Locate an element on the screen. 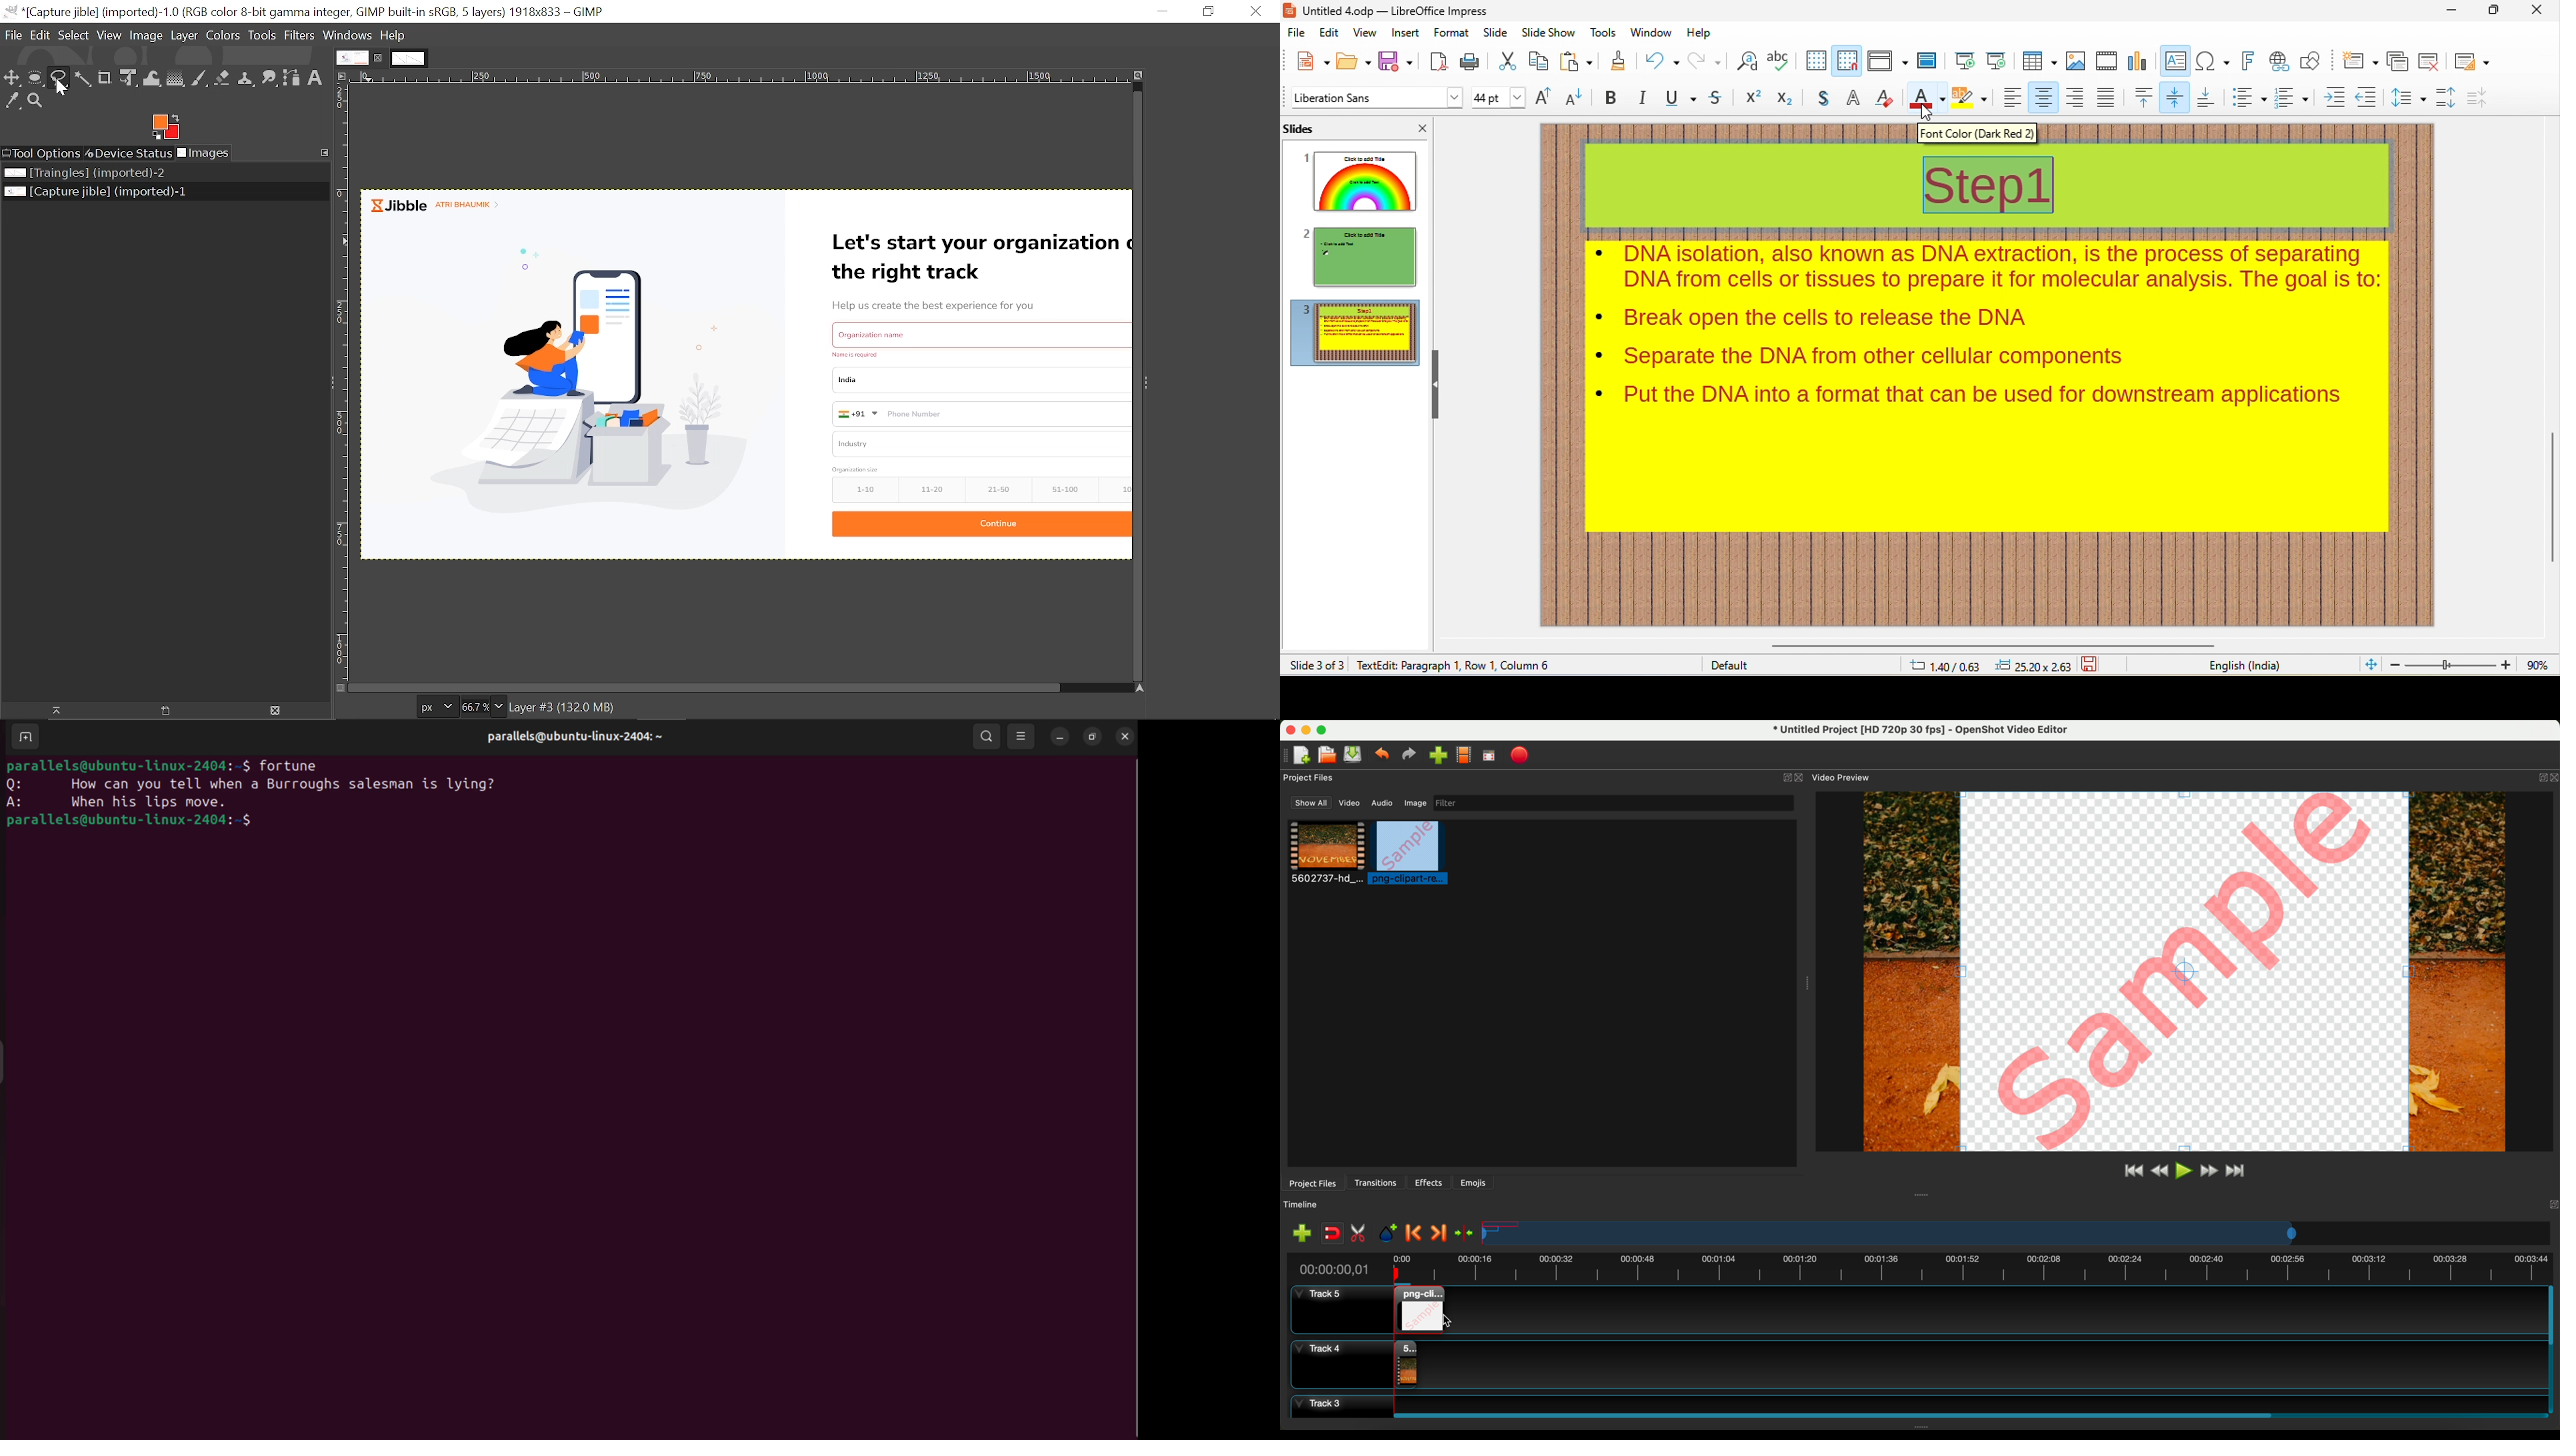 This screenshot has width=2576, height=1456. decrease paragraph spacing is located at coordinates (2482, 97).